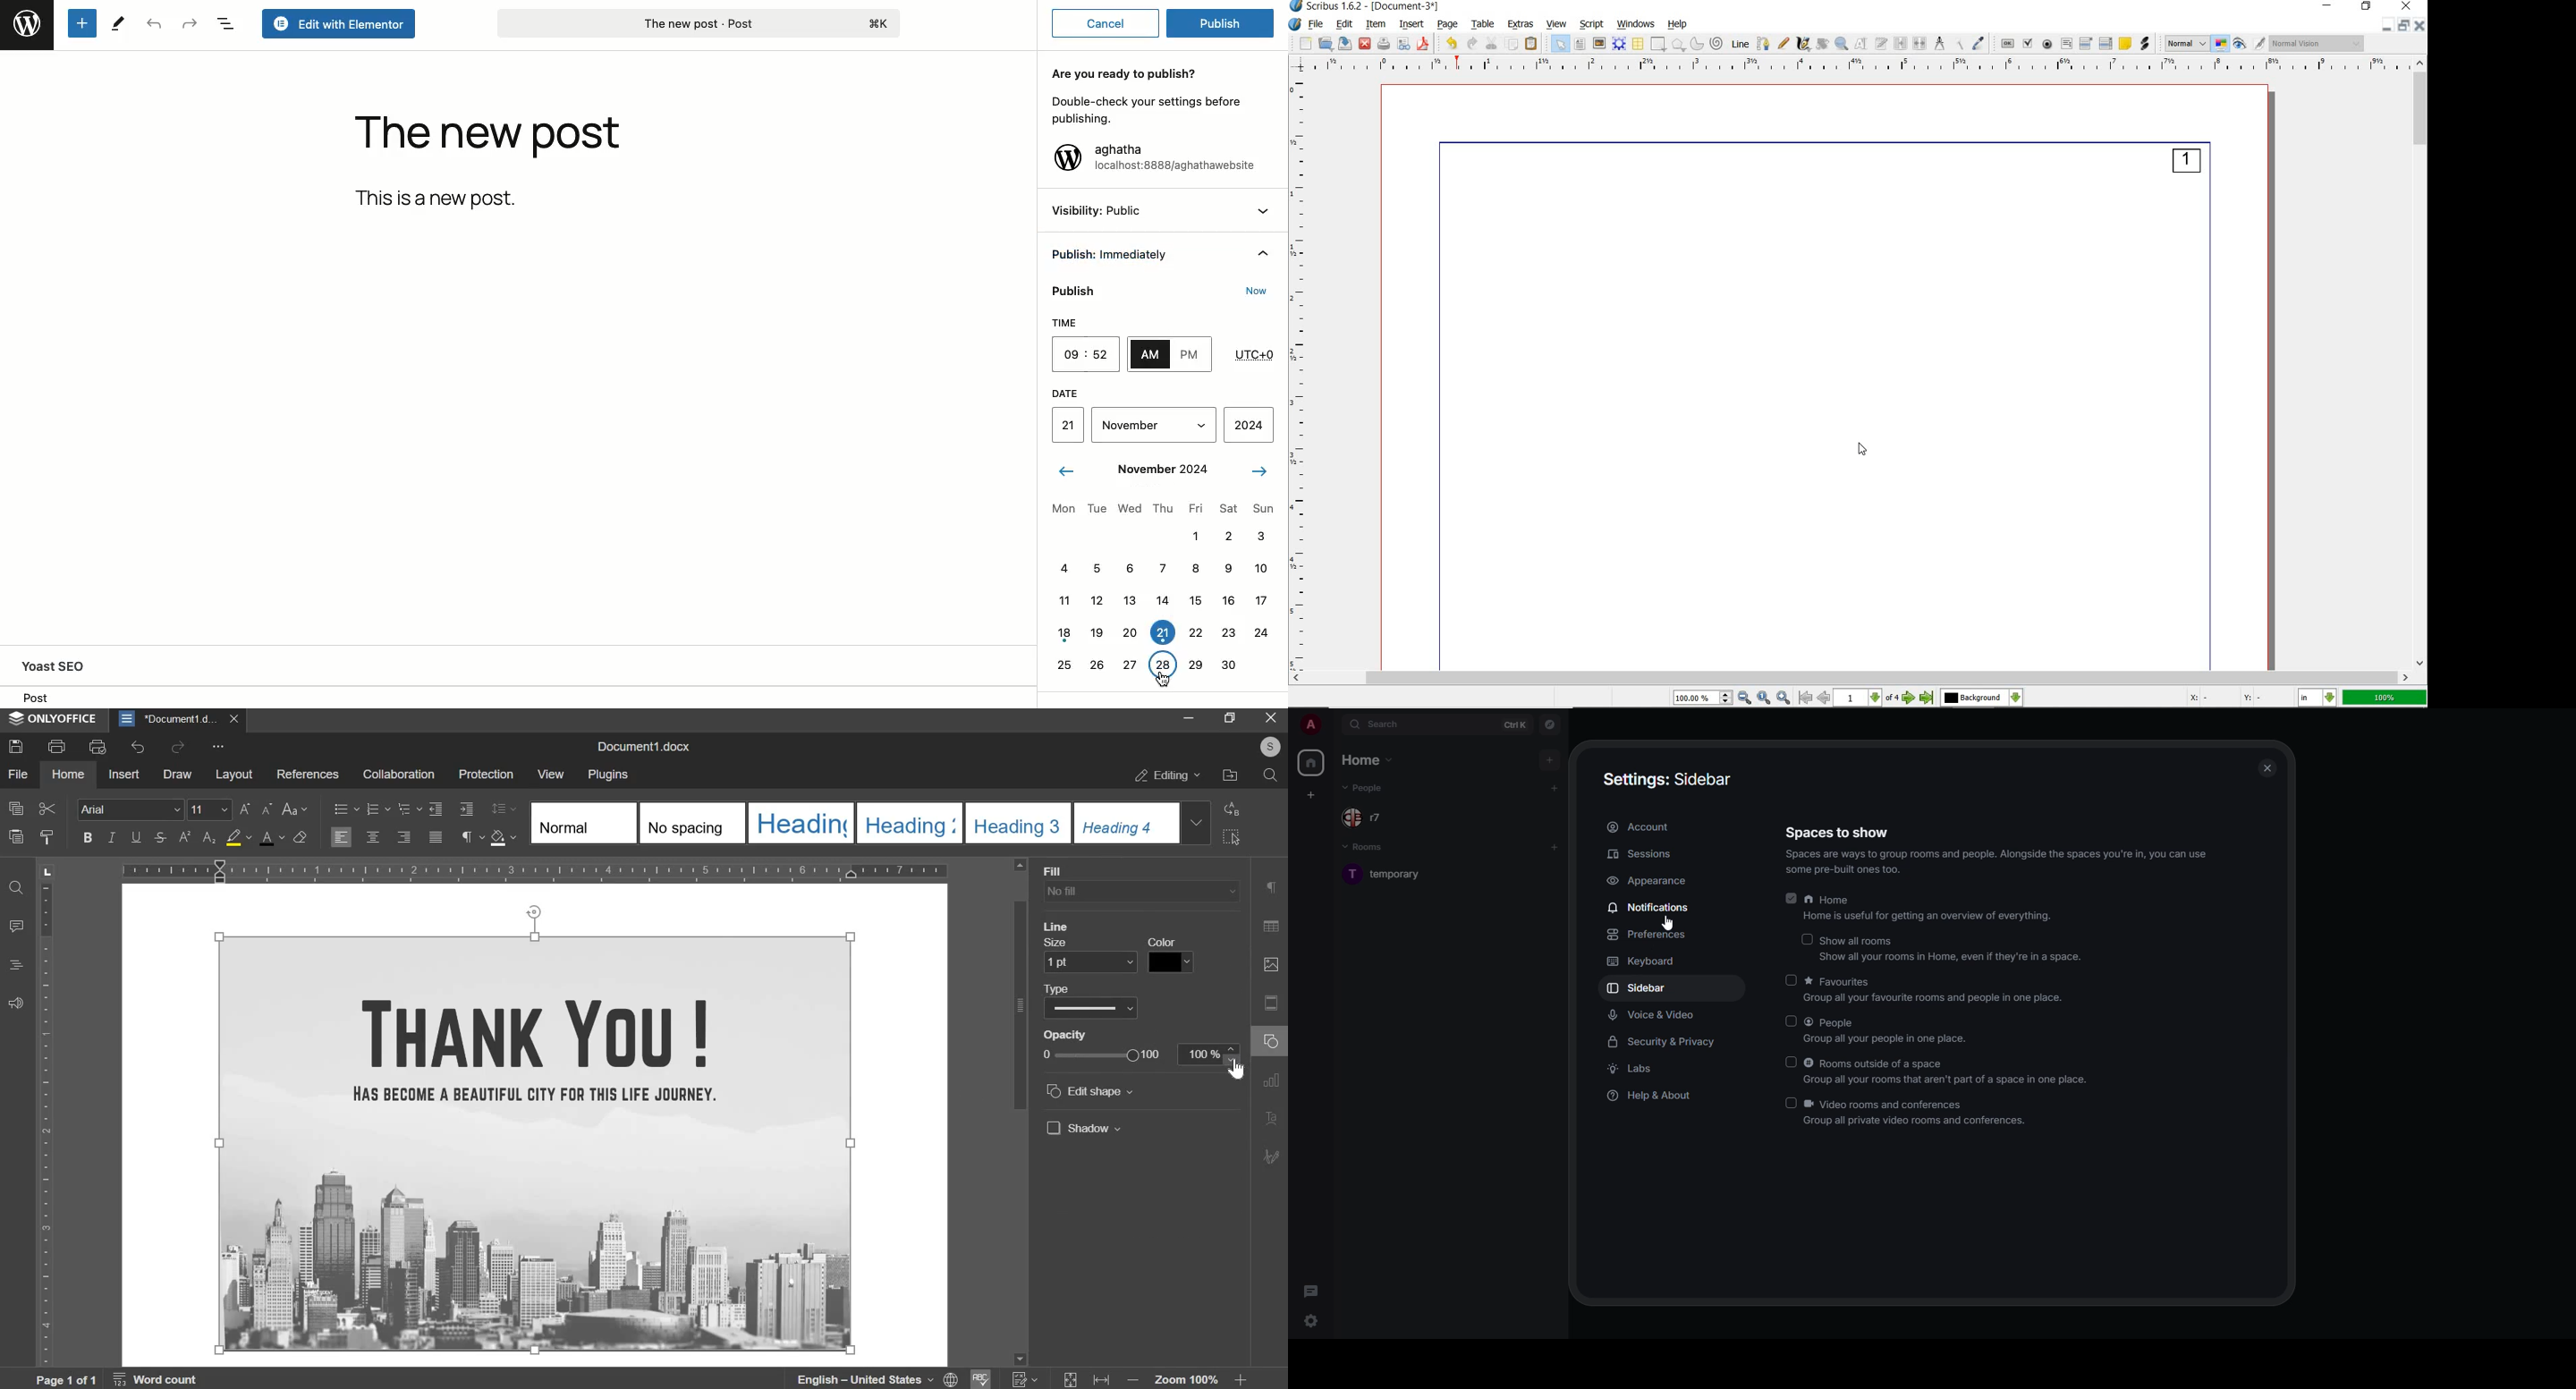 This screenshot has width=2576, height=1400. I want to click on pdf check box, so click(2028, 43).